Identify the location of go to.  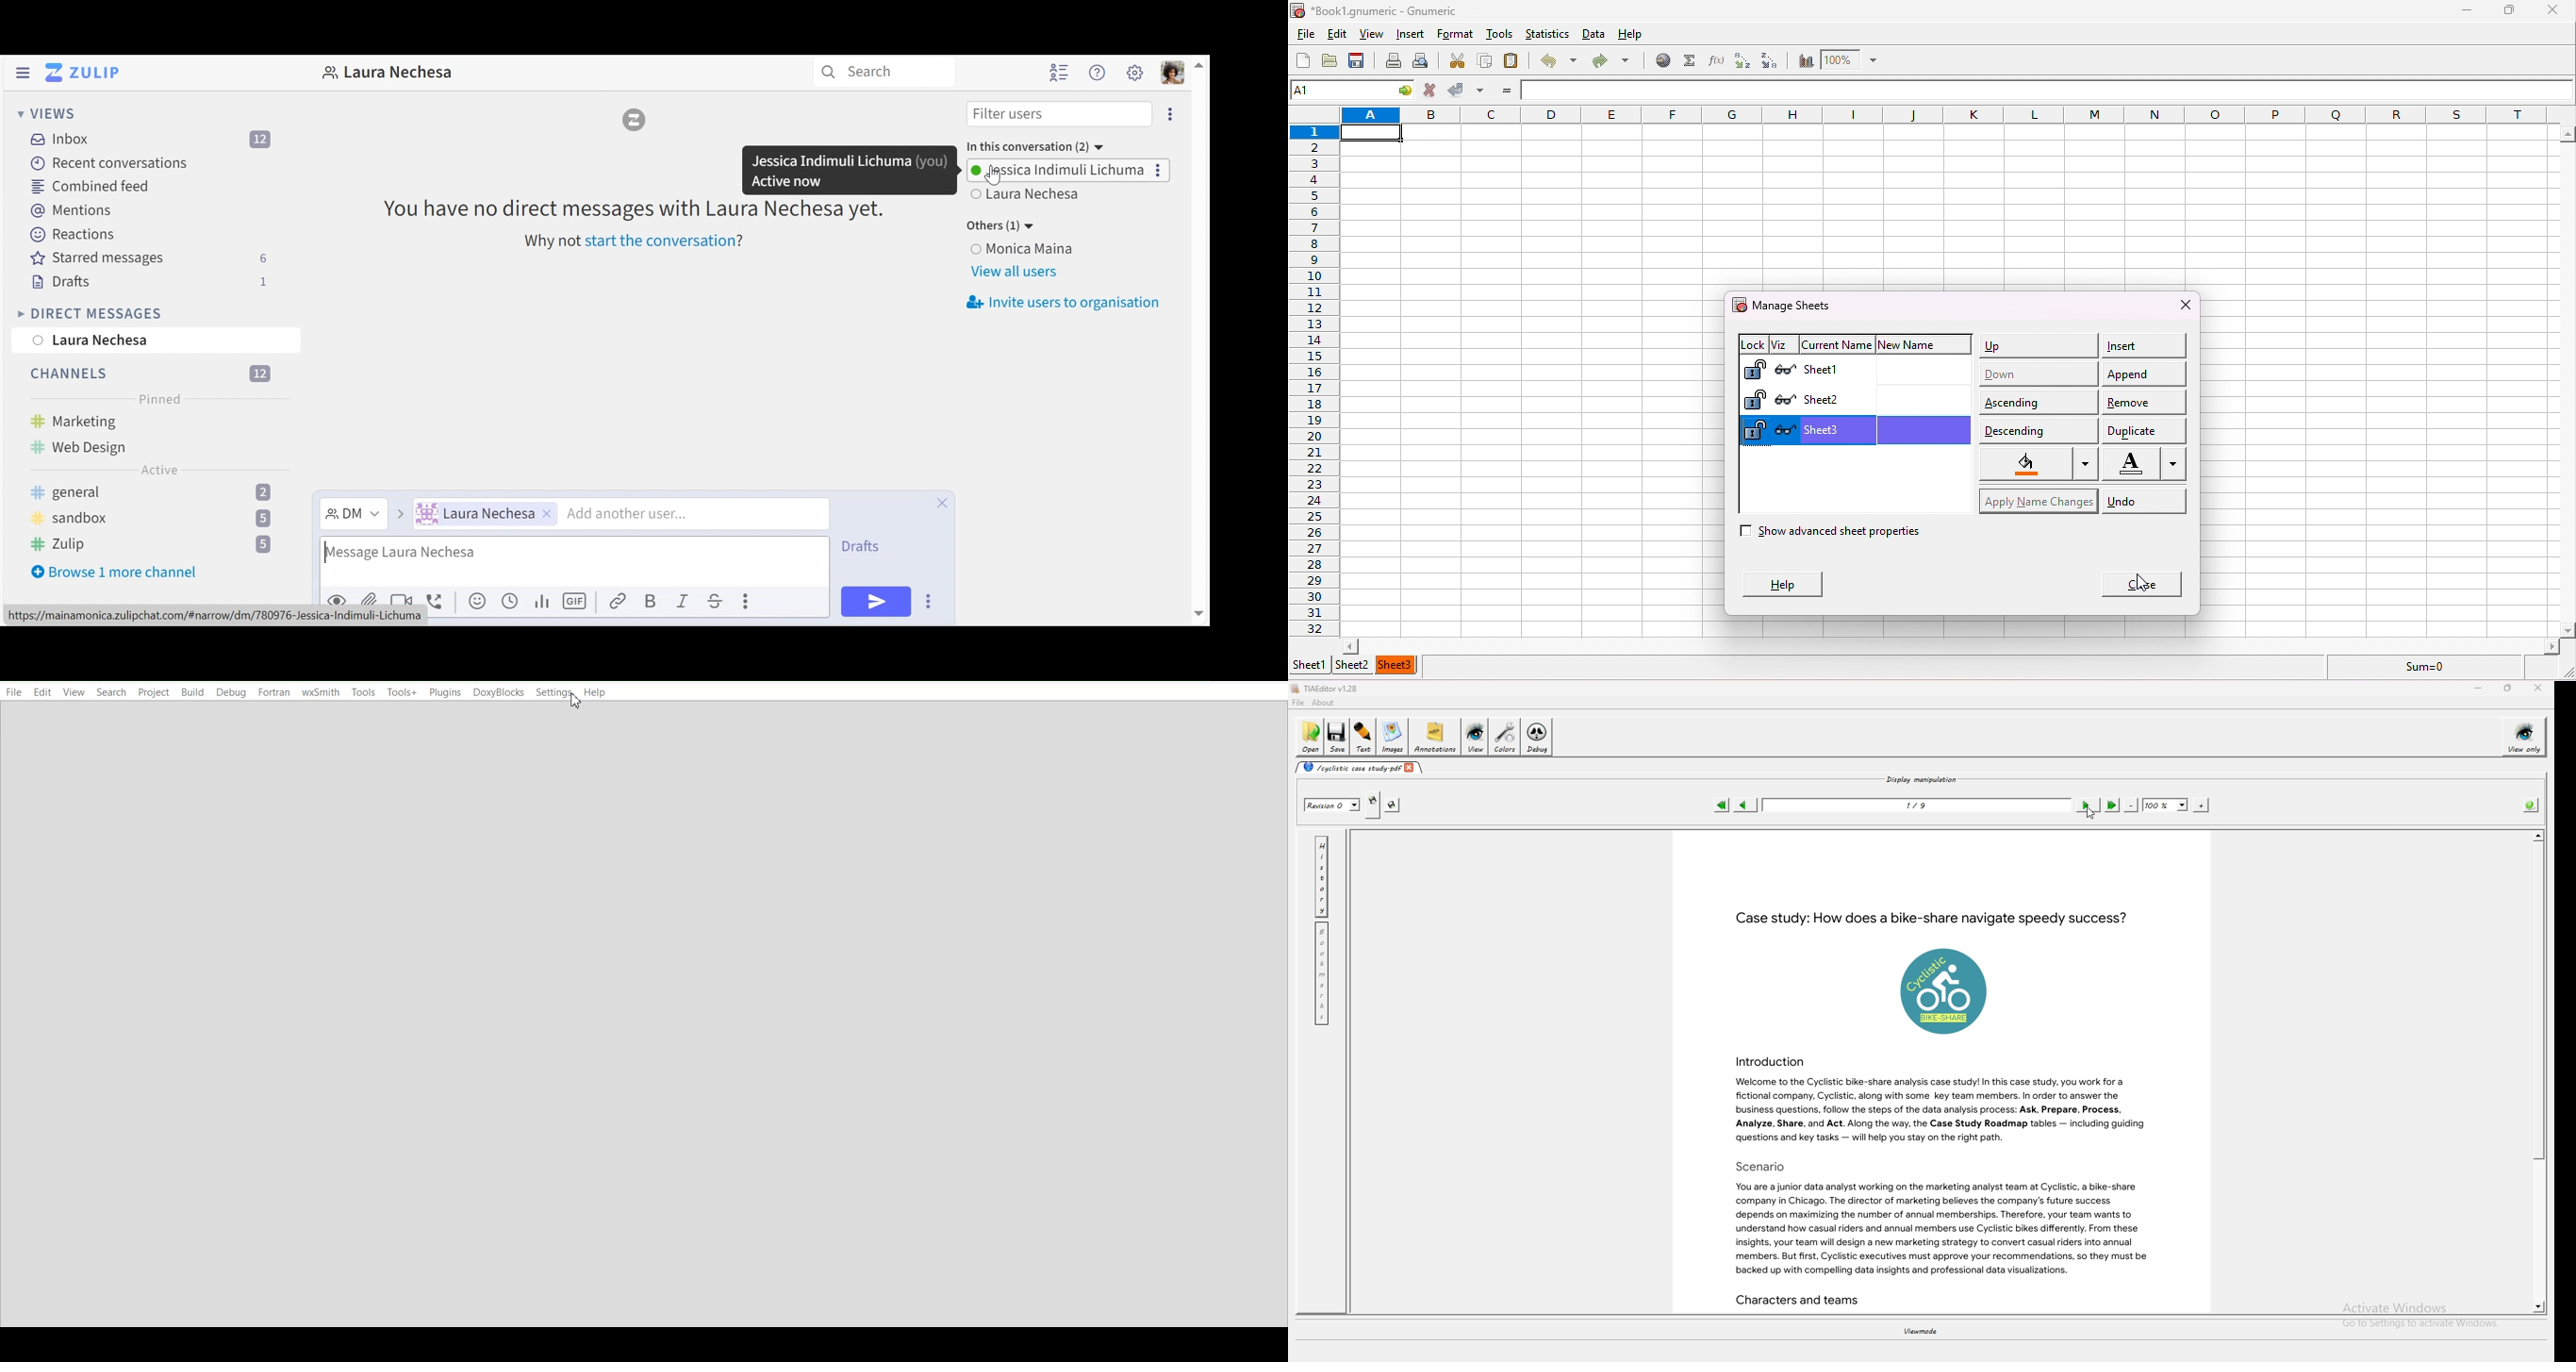
(1407, 91).